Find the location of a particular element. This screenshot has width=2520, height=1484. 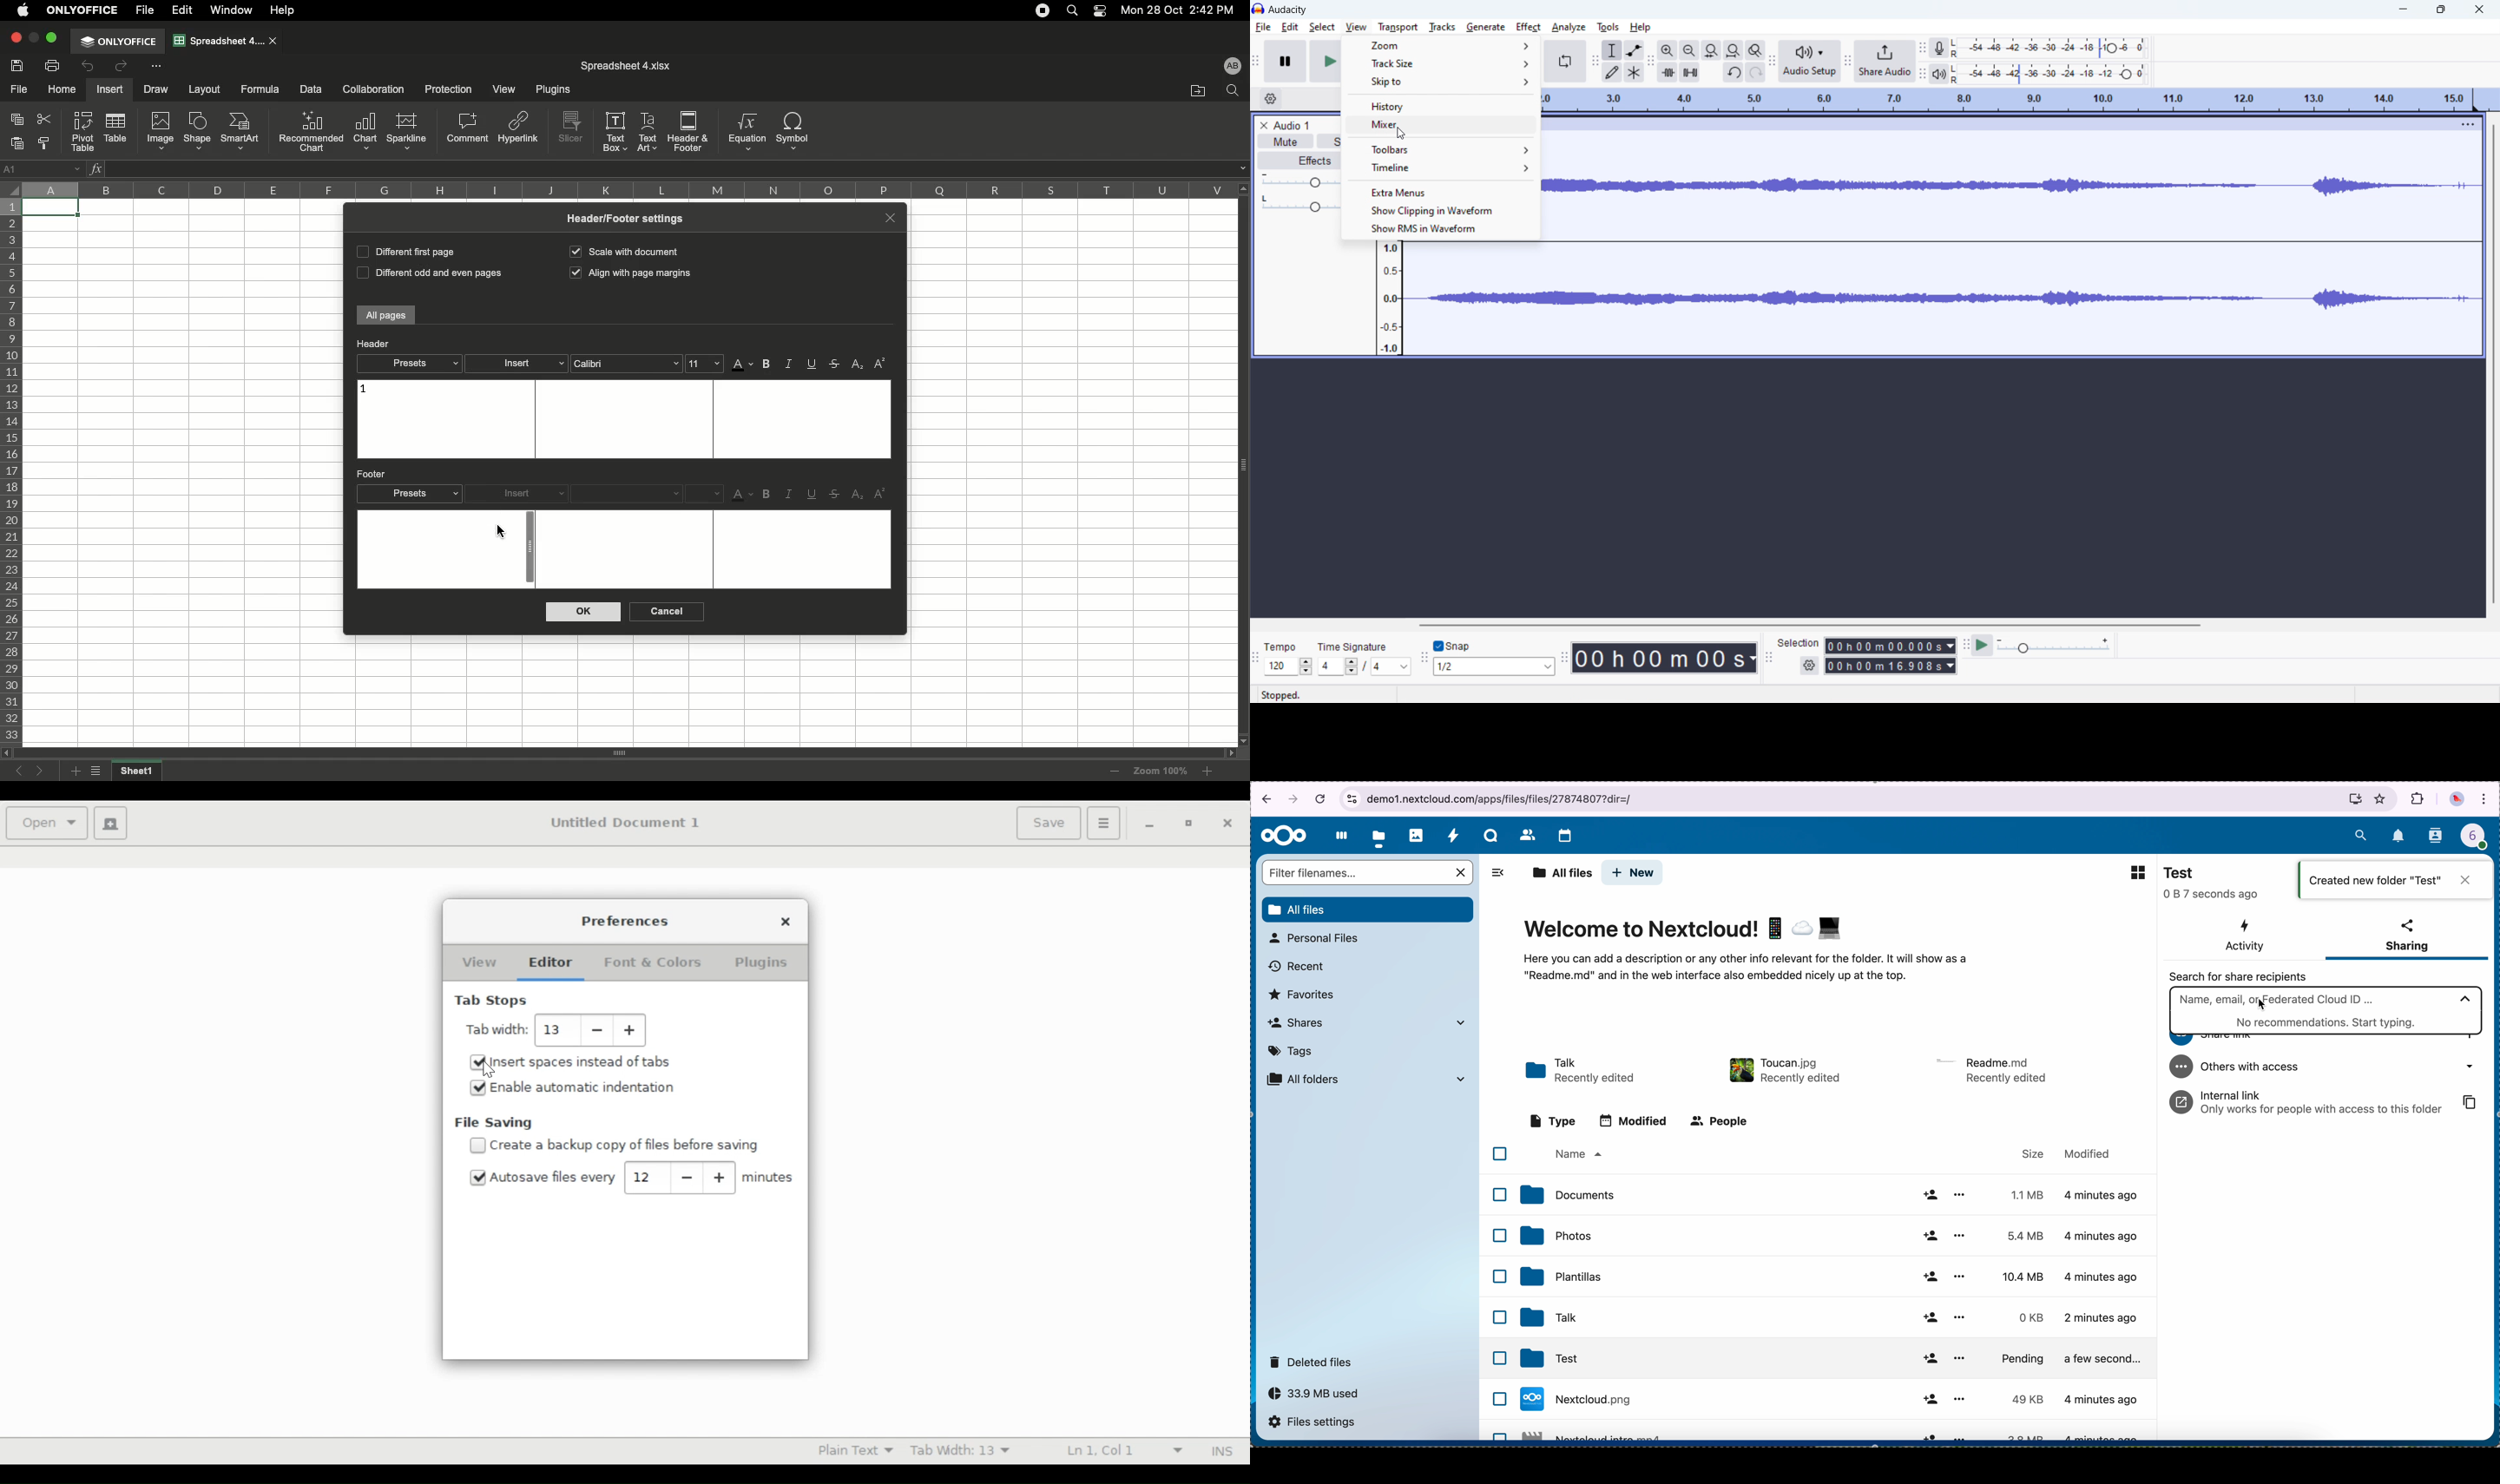

settings is located at coordinates (1809, 665).